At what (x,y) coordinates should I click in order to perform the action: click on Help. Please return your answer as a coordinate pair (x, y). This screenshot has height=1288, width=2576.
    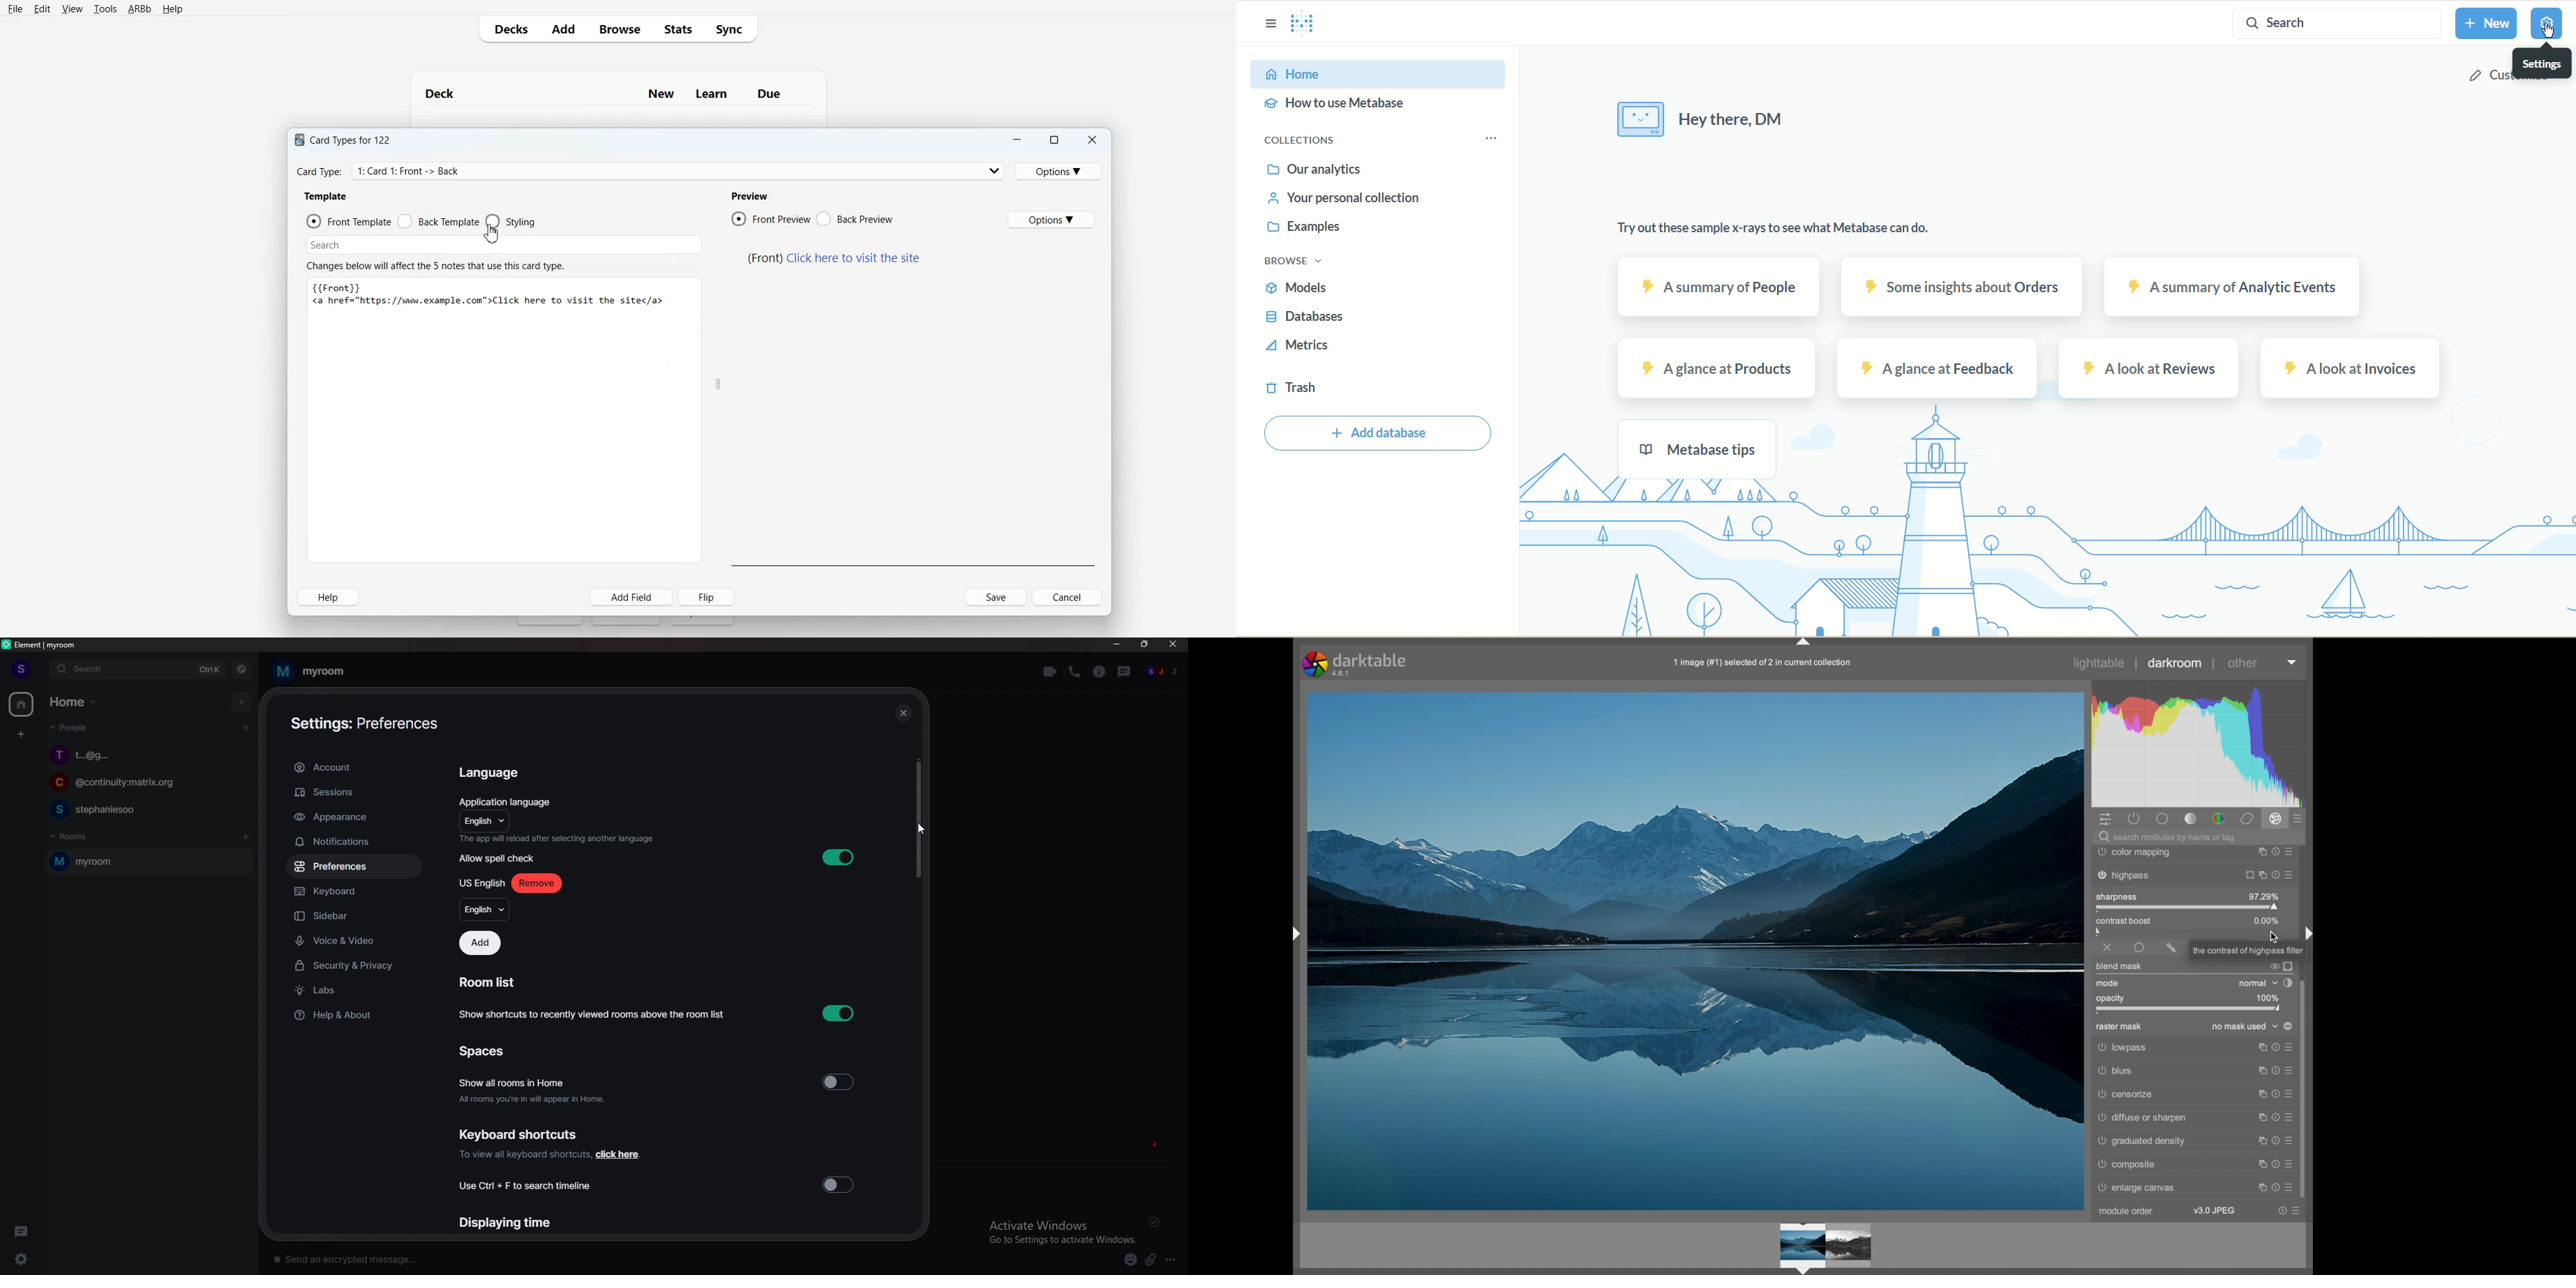
    Looking at the image, I should click on (329, 596).